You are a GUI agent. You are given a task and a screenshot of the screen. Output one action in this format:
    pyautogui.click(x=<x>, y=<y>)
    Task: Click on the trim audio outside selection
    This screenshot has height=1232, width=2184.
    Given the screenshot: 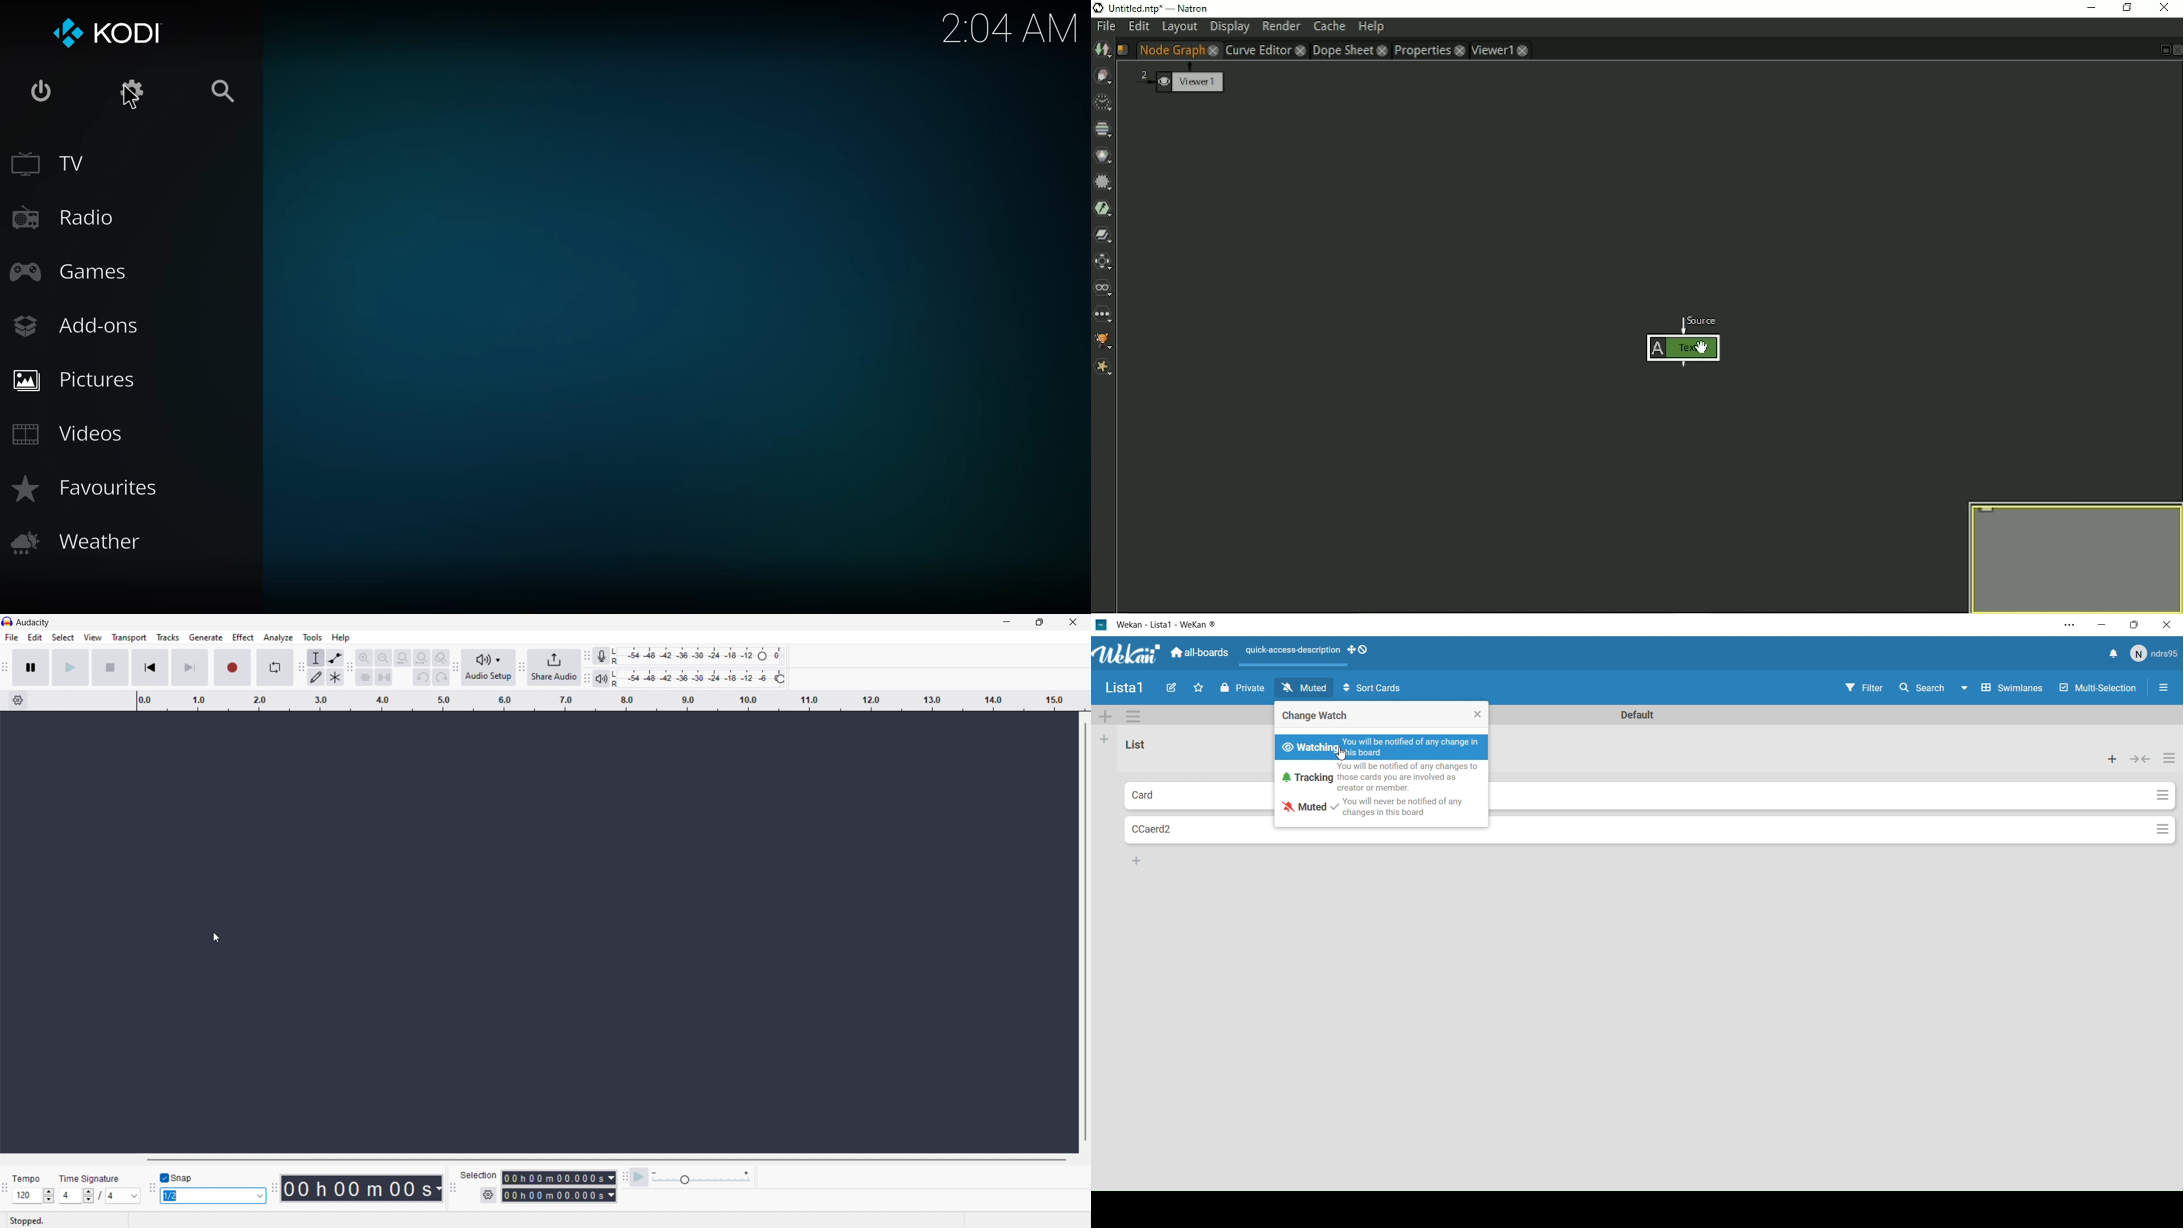 What is the action you would take?
    pyautogui.click(x=365, y=677)
    